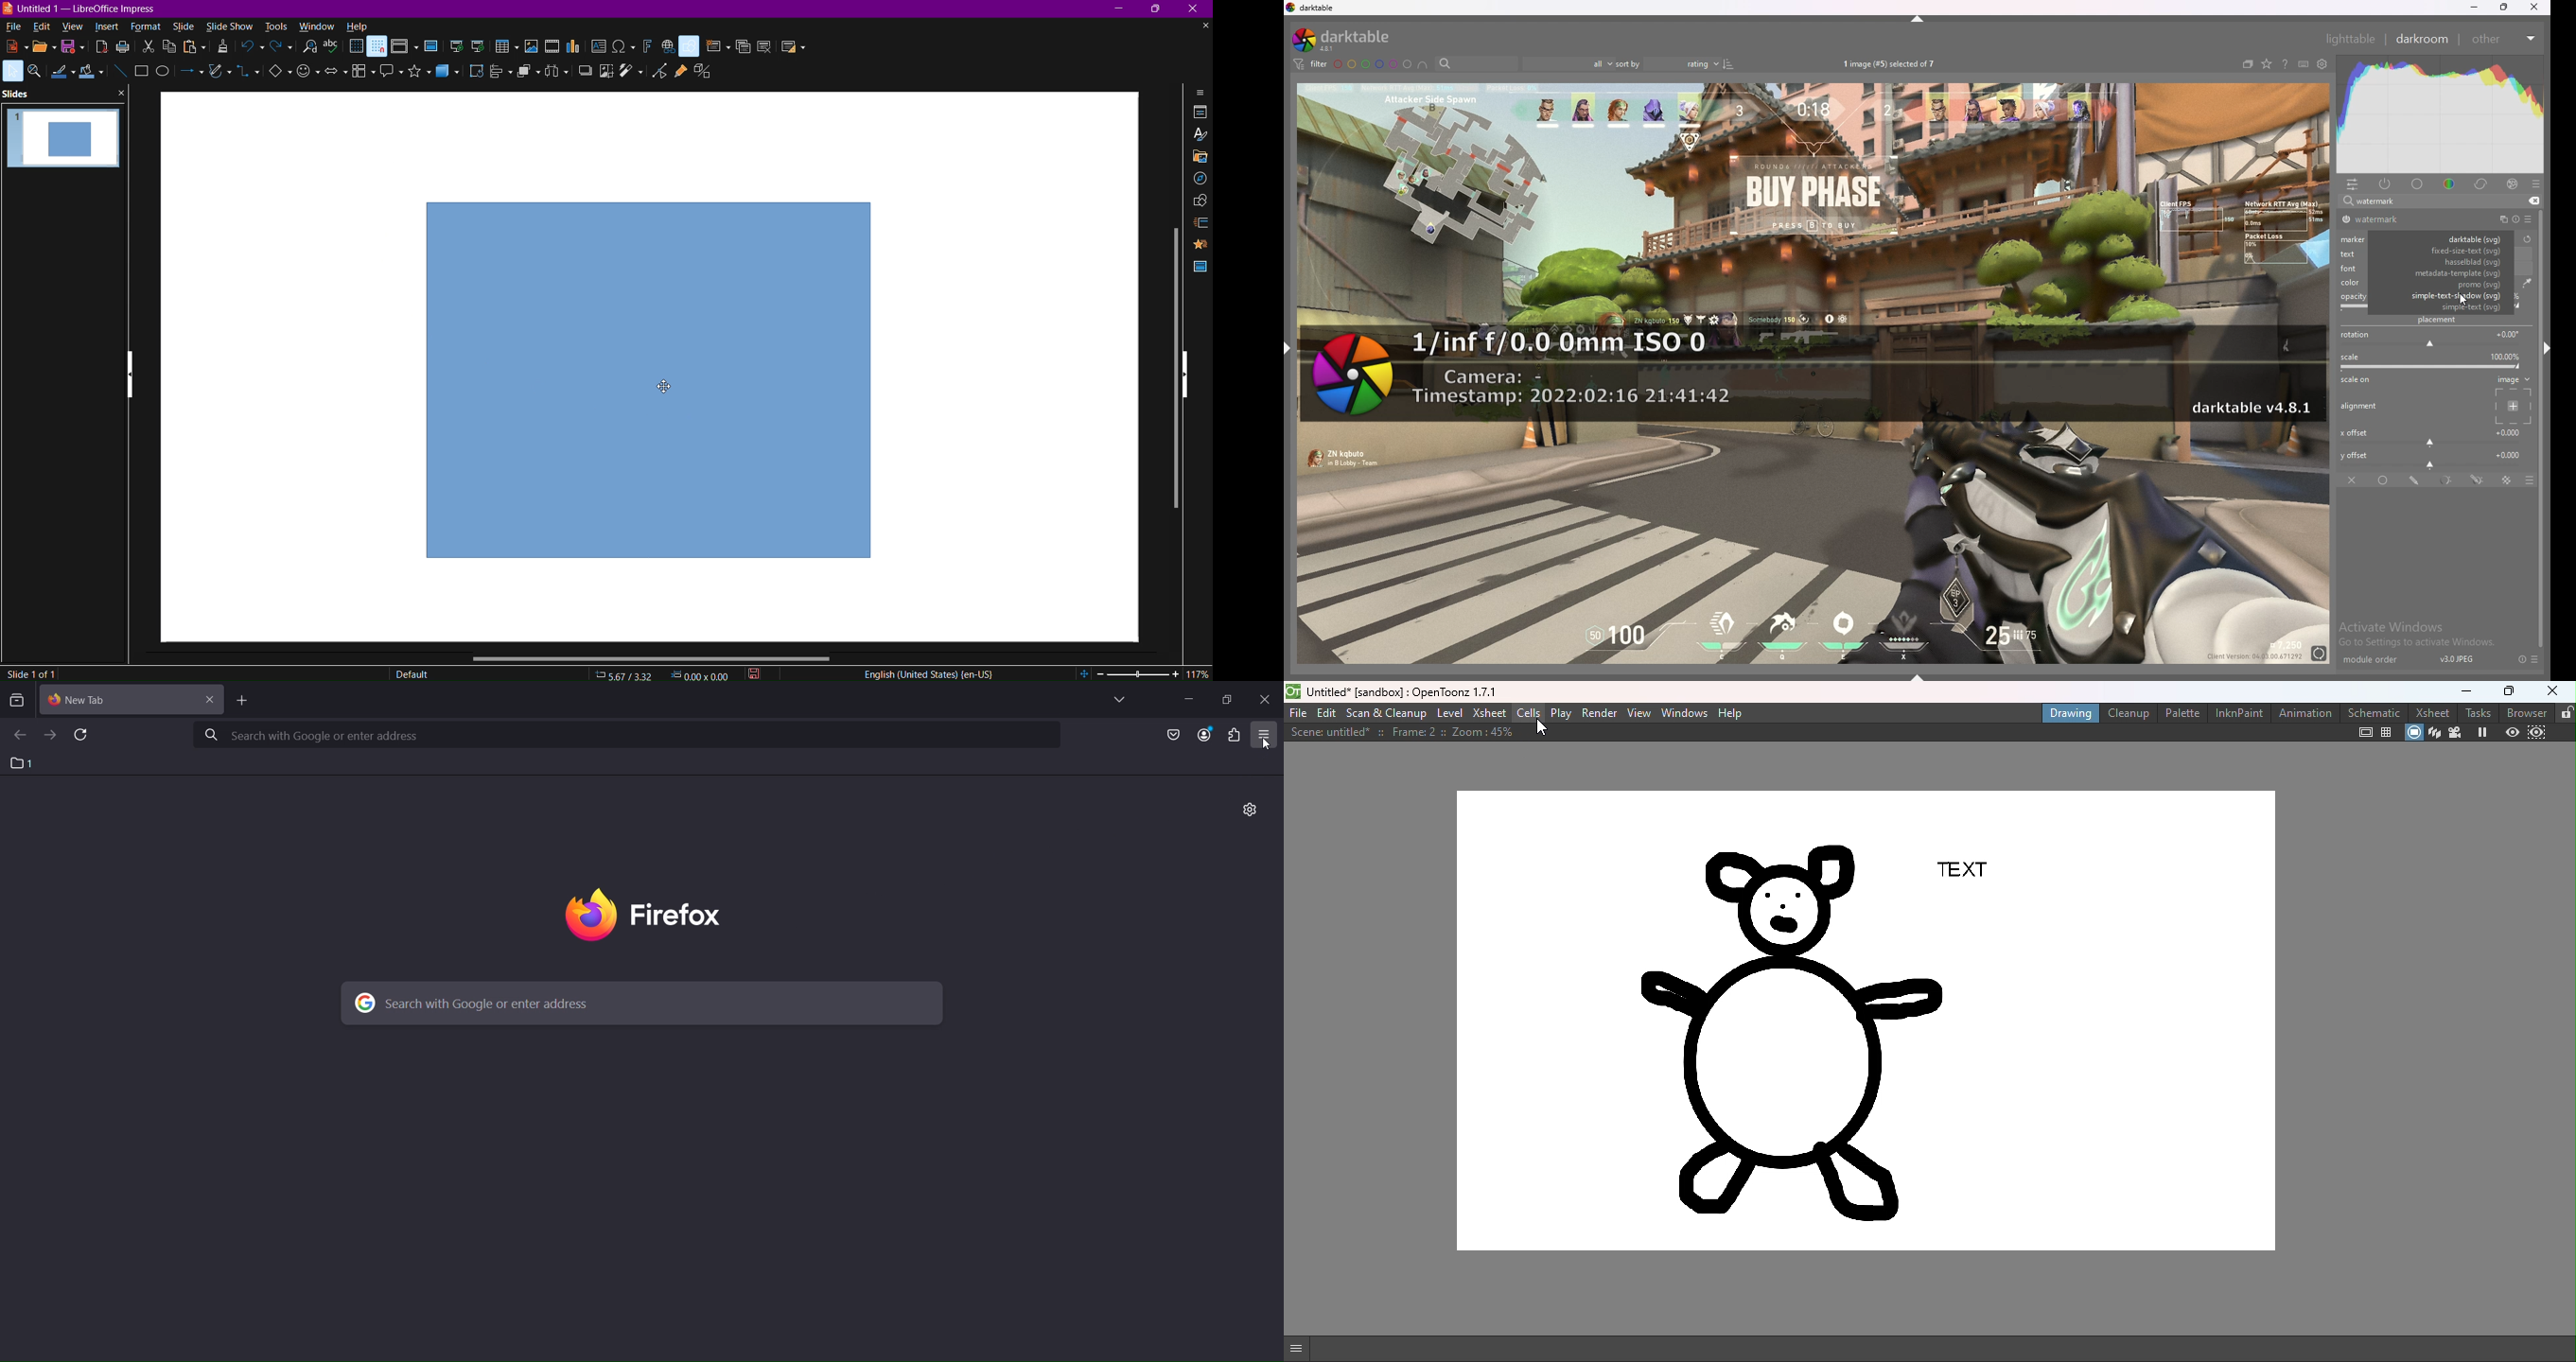 The width and height of the screenshot is (2576, 1372). Describe the element at coordinates (1269, 699) in the screenshot. I see `close` at that location.